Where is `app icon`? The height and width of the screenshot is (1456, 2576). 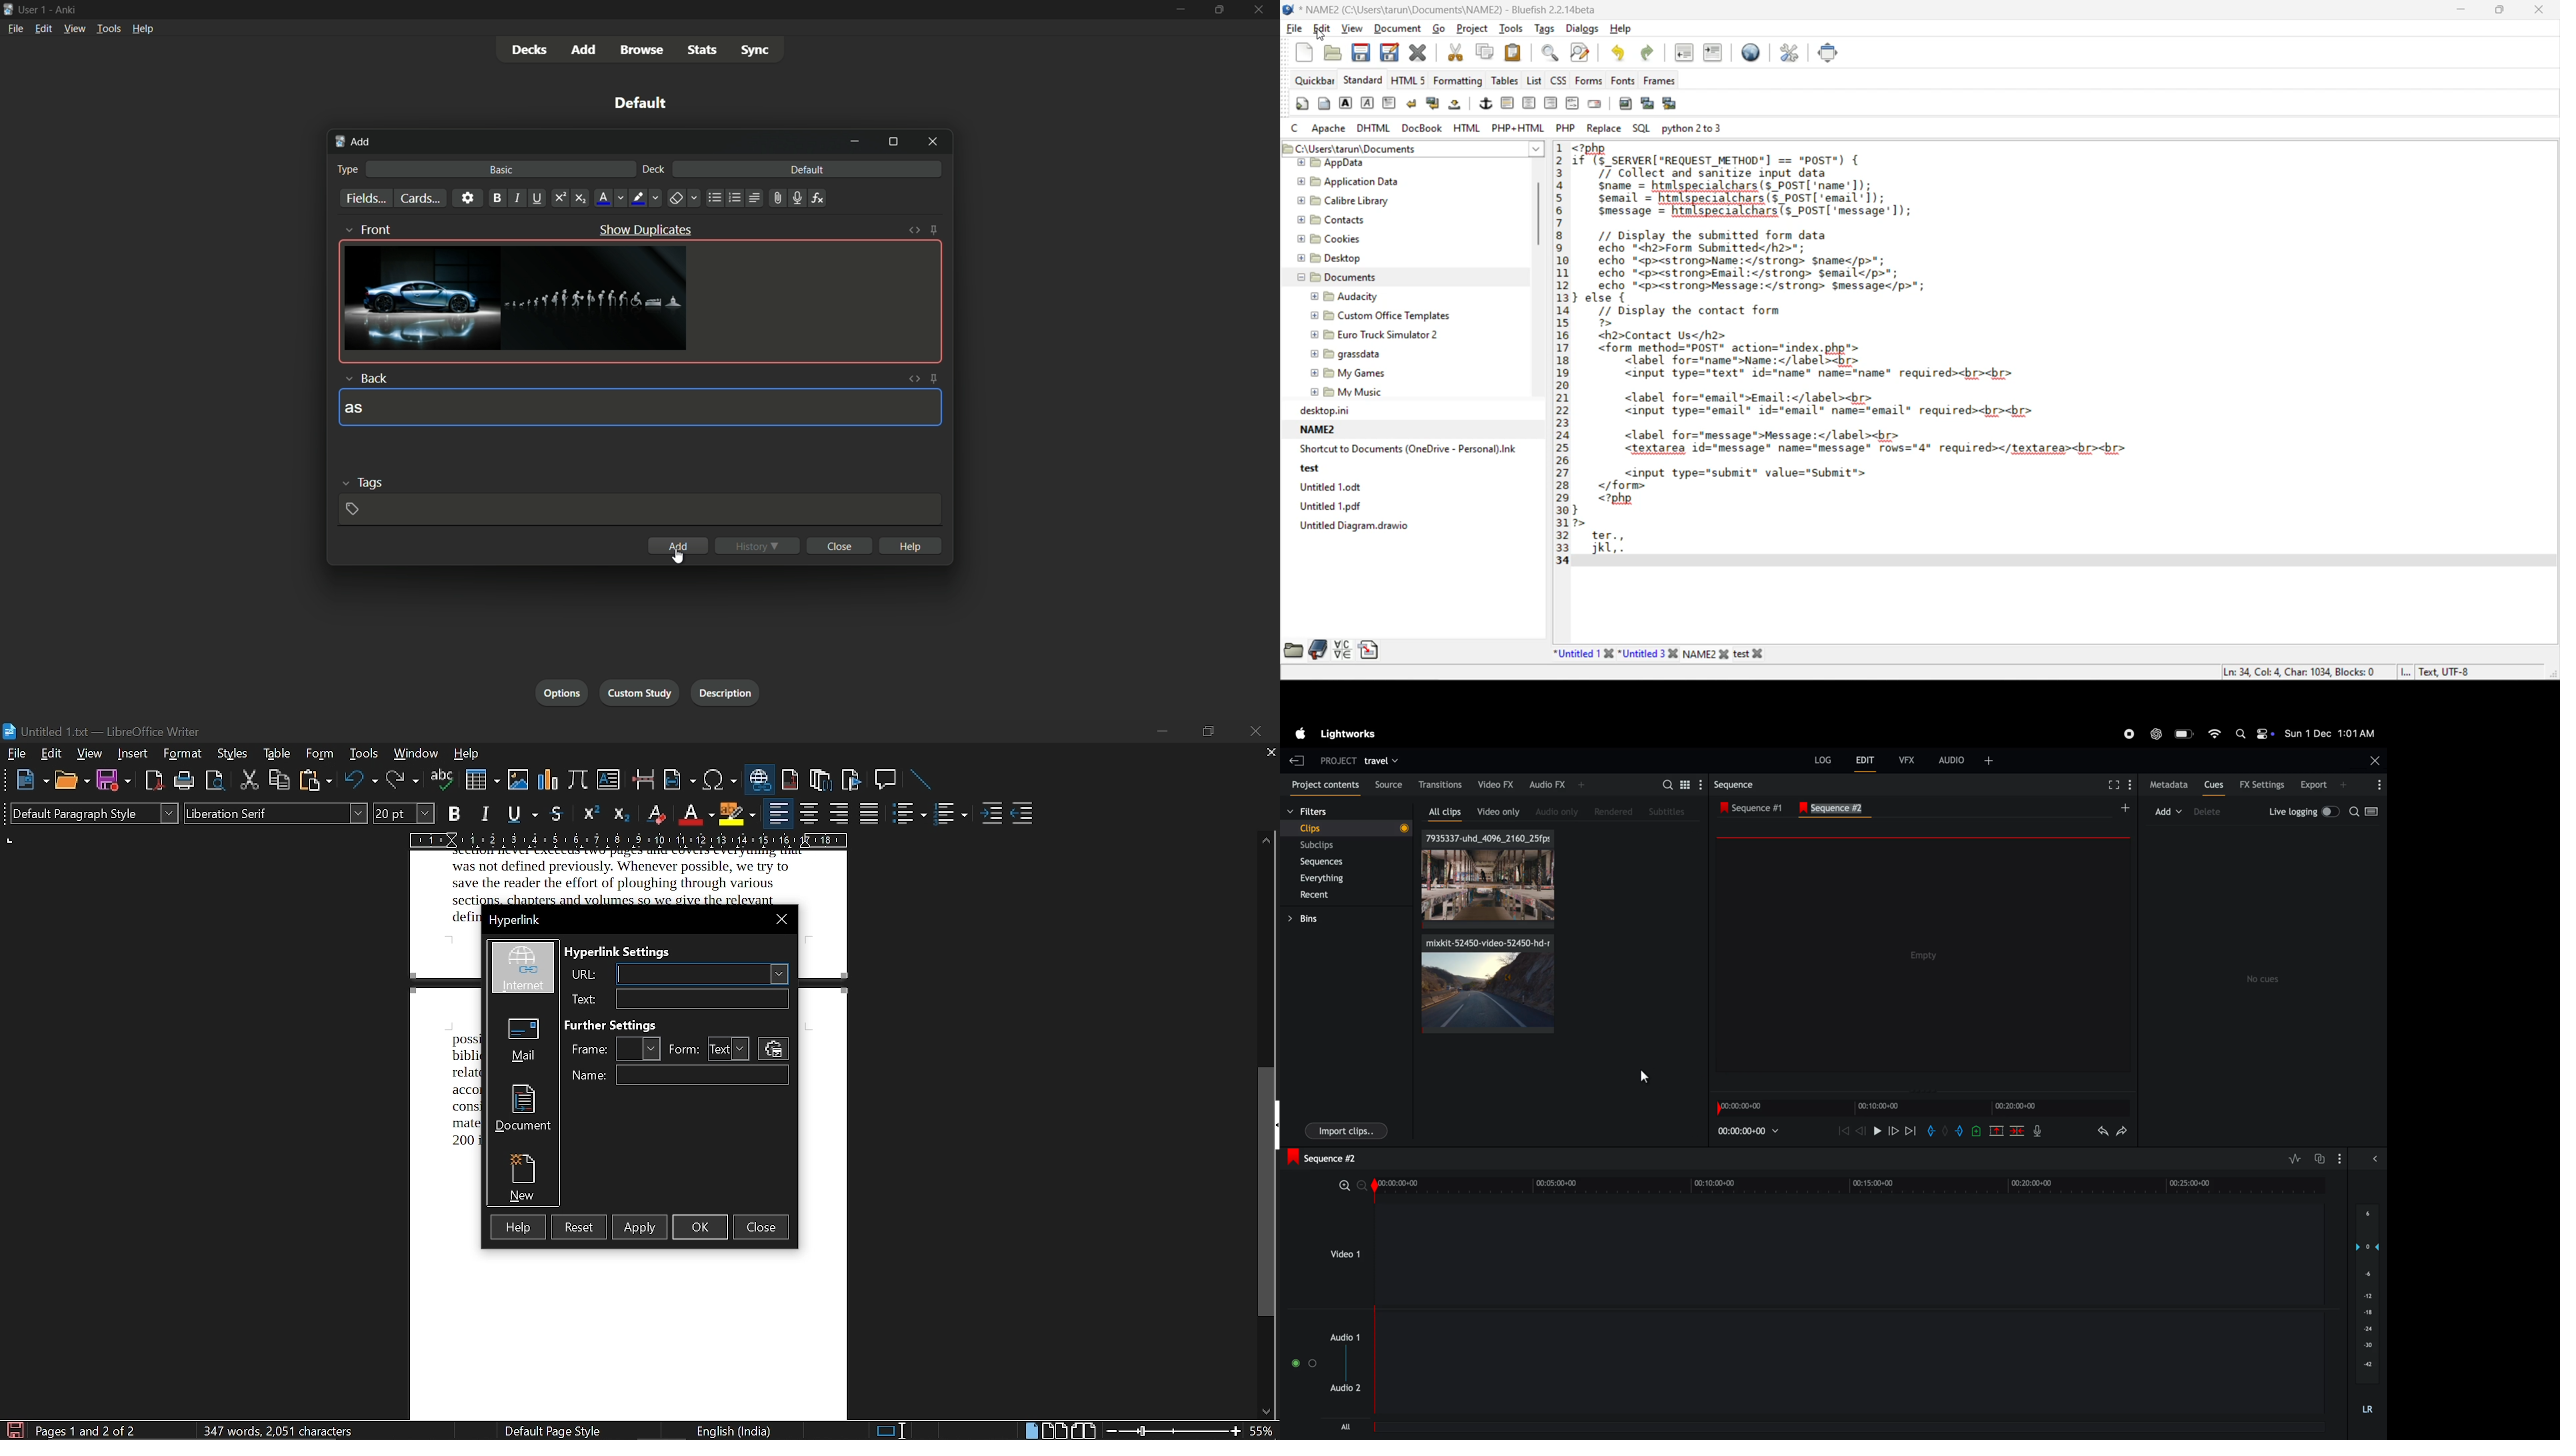 app icon is located at coordinates (8, 9).